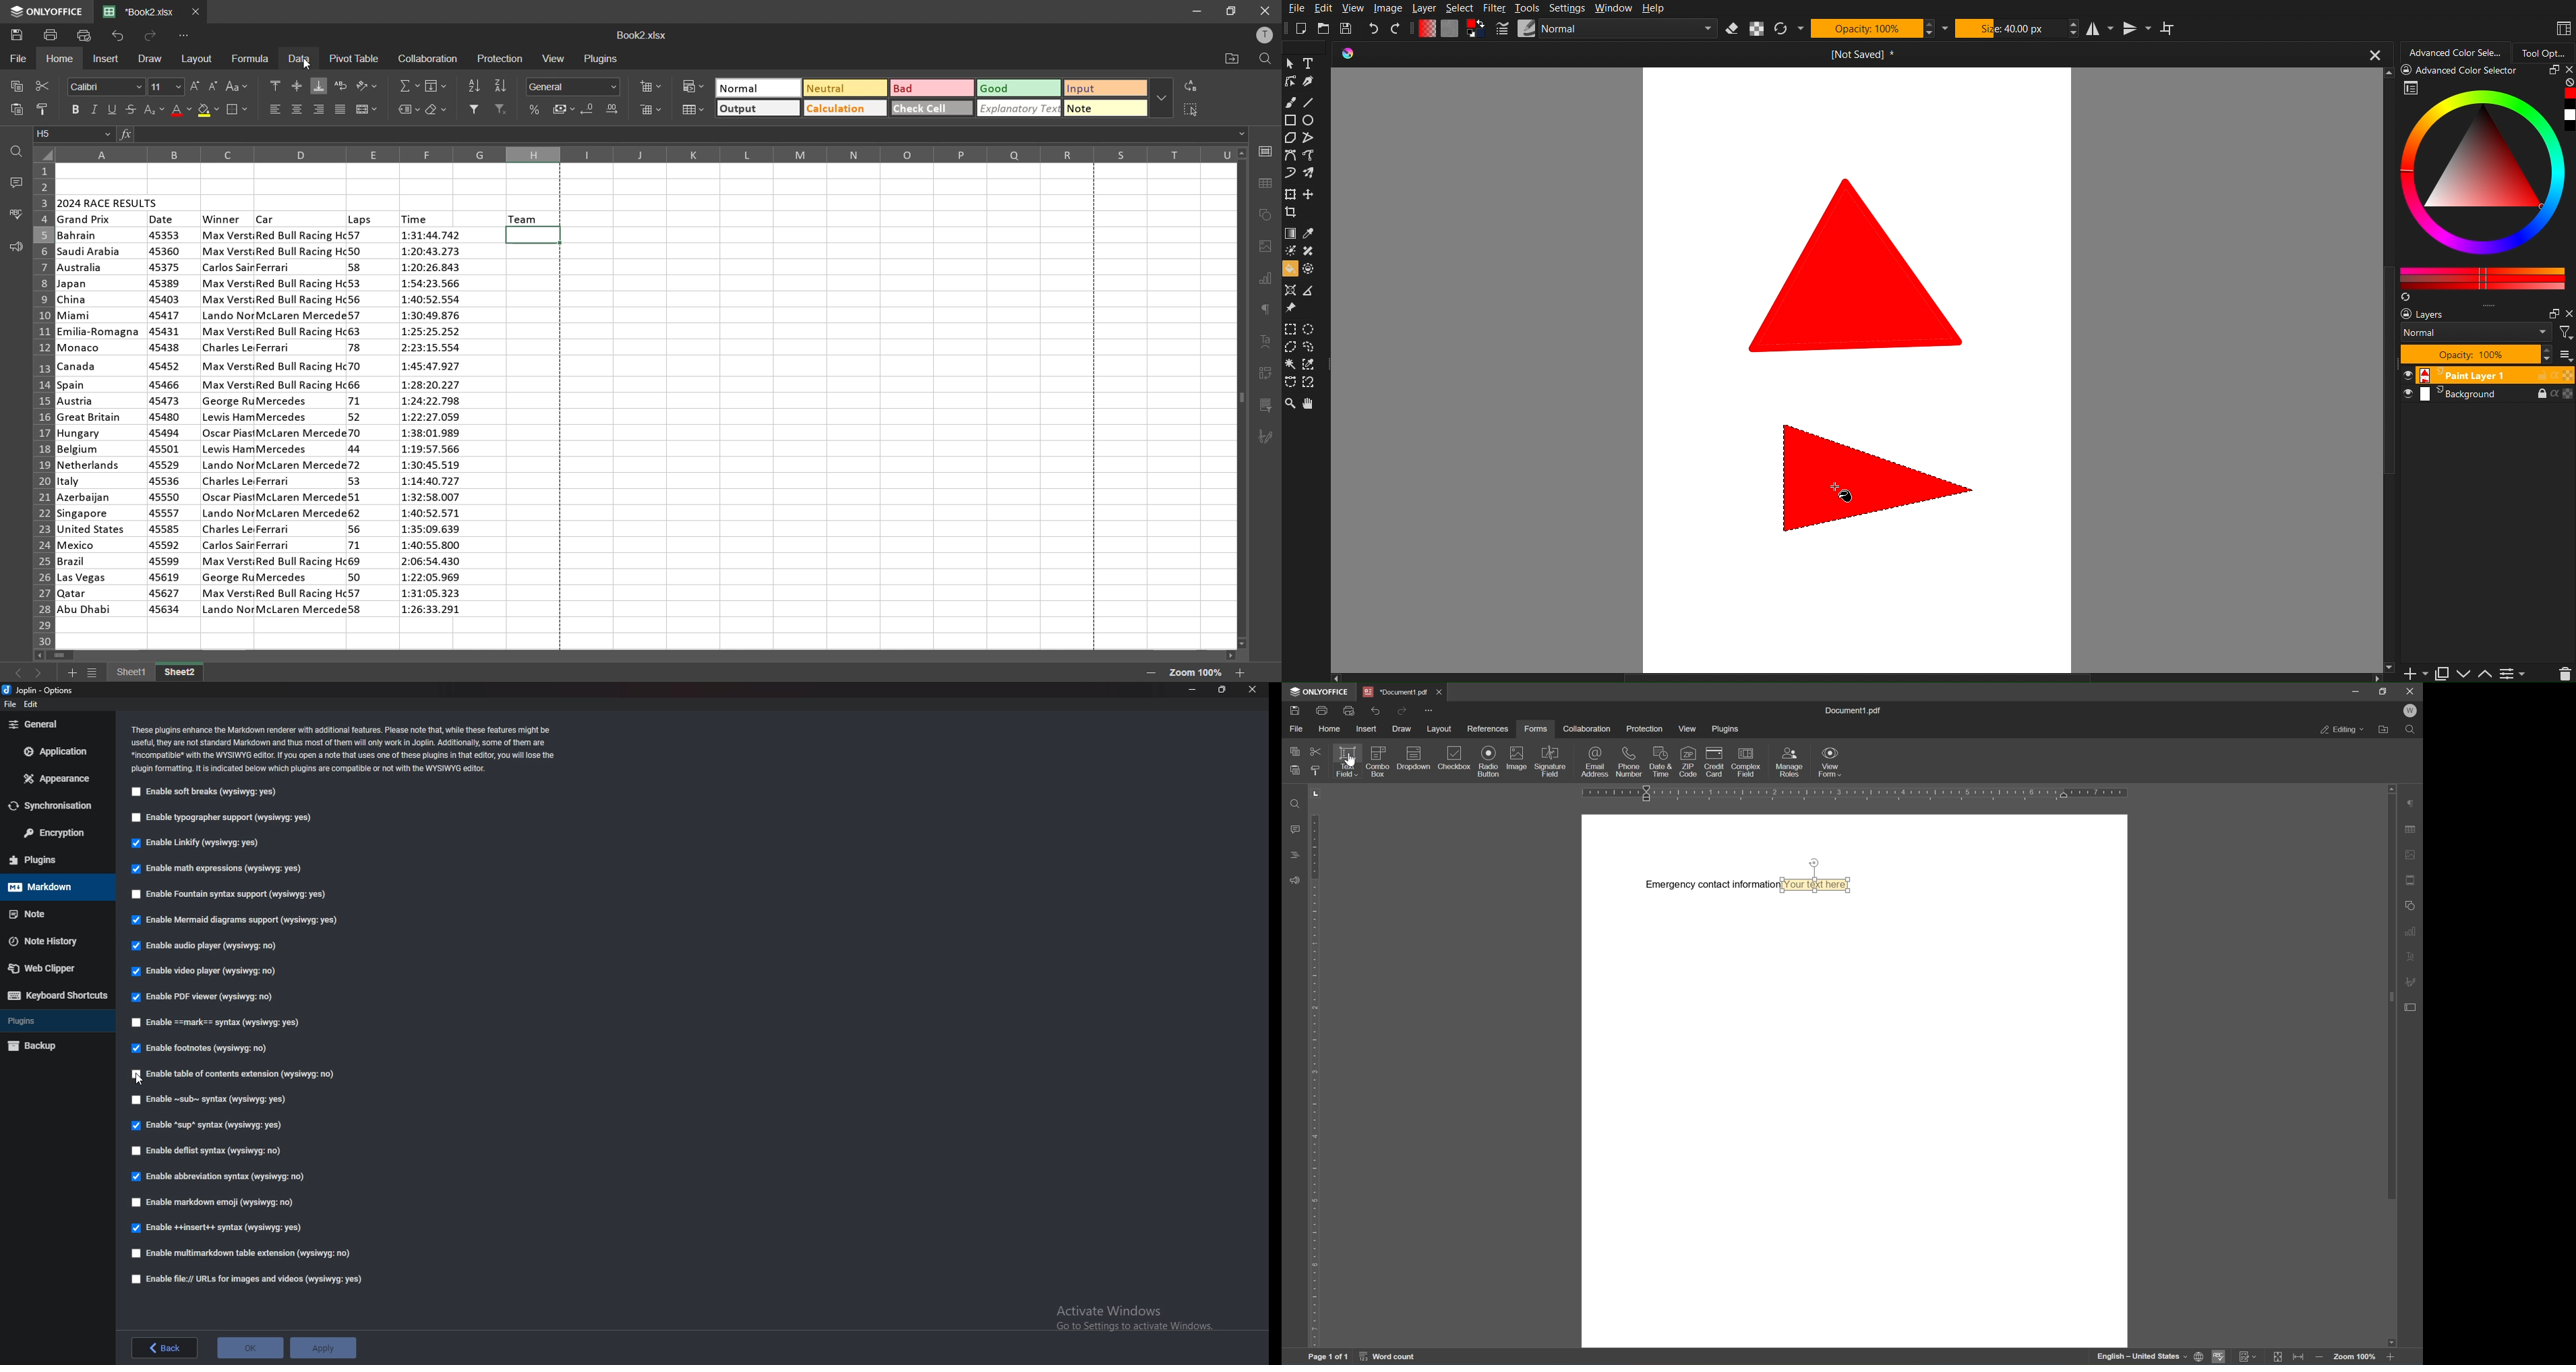 The image size is (2576, 1372). Describe the element at coordinates (600, 59) in the screenshot. I see `plugins` at that location.